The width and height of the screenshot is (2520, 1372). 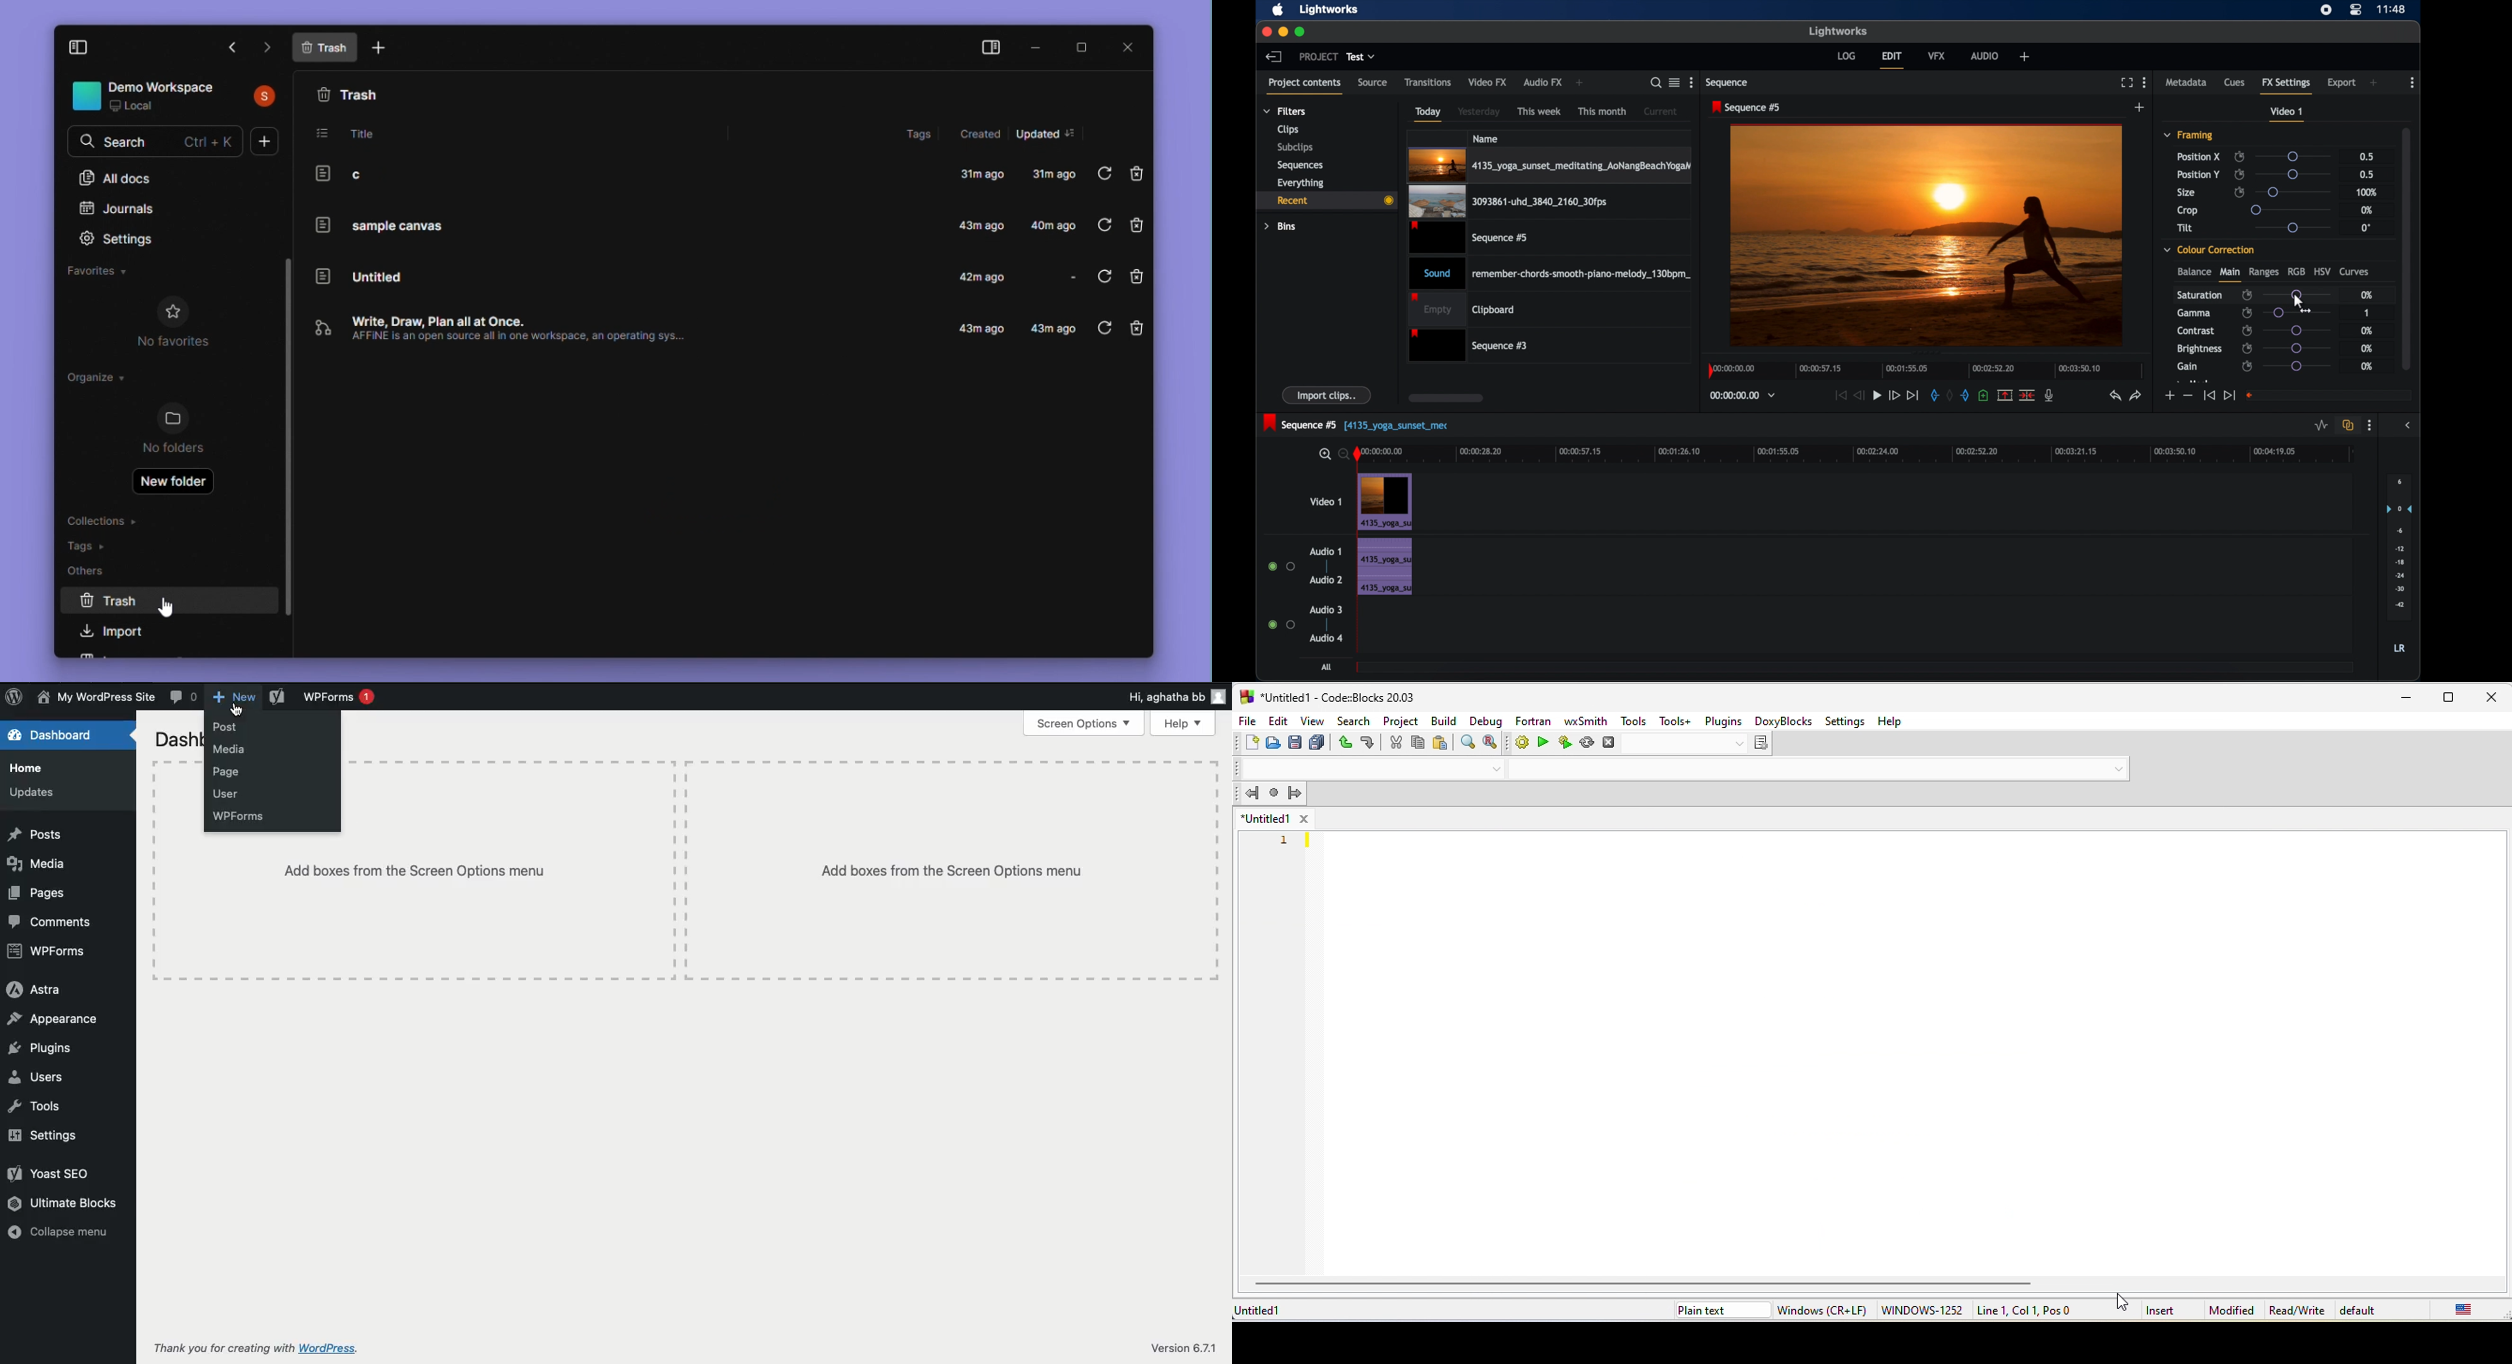 What do you see at coordinates (2031, 1309) in the screenshot?
I see `line 1 col 1 pos 0` at bounding box center [2031, 1309].